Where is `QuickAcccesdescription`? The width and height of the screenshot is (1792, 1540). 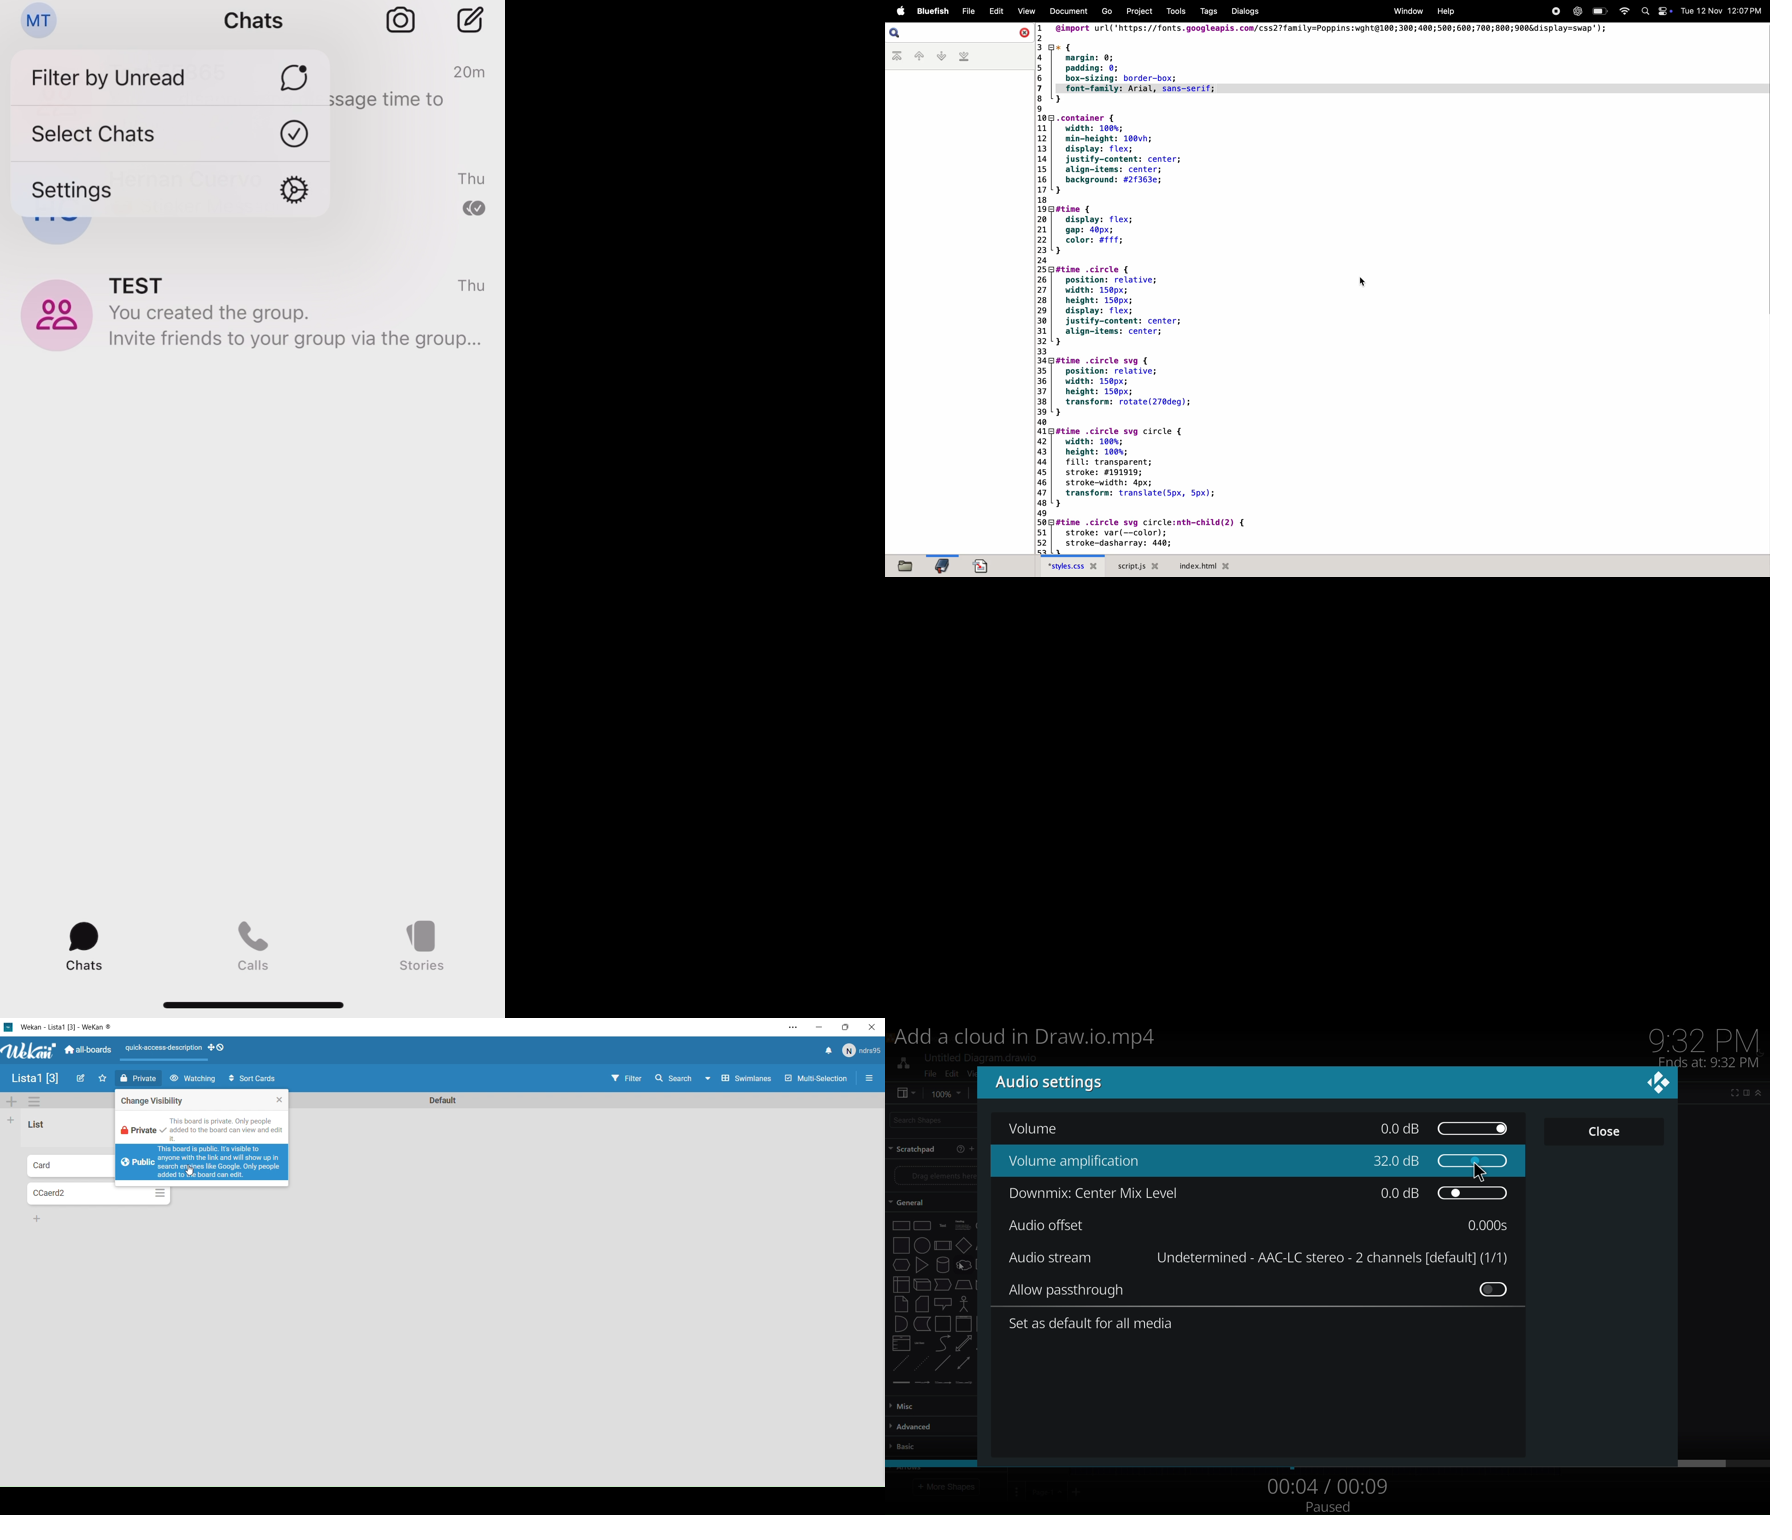 QuickAcccesdescription is located at coordinates (163, 1049).